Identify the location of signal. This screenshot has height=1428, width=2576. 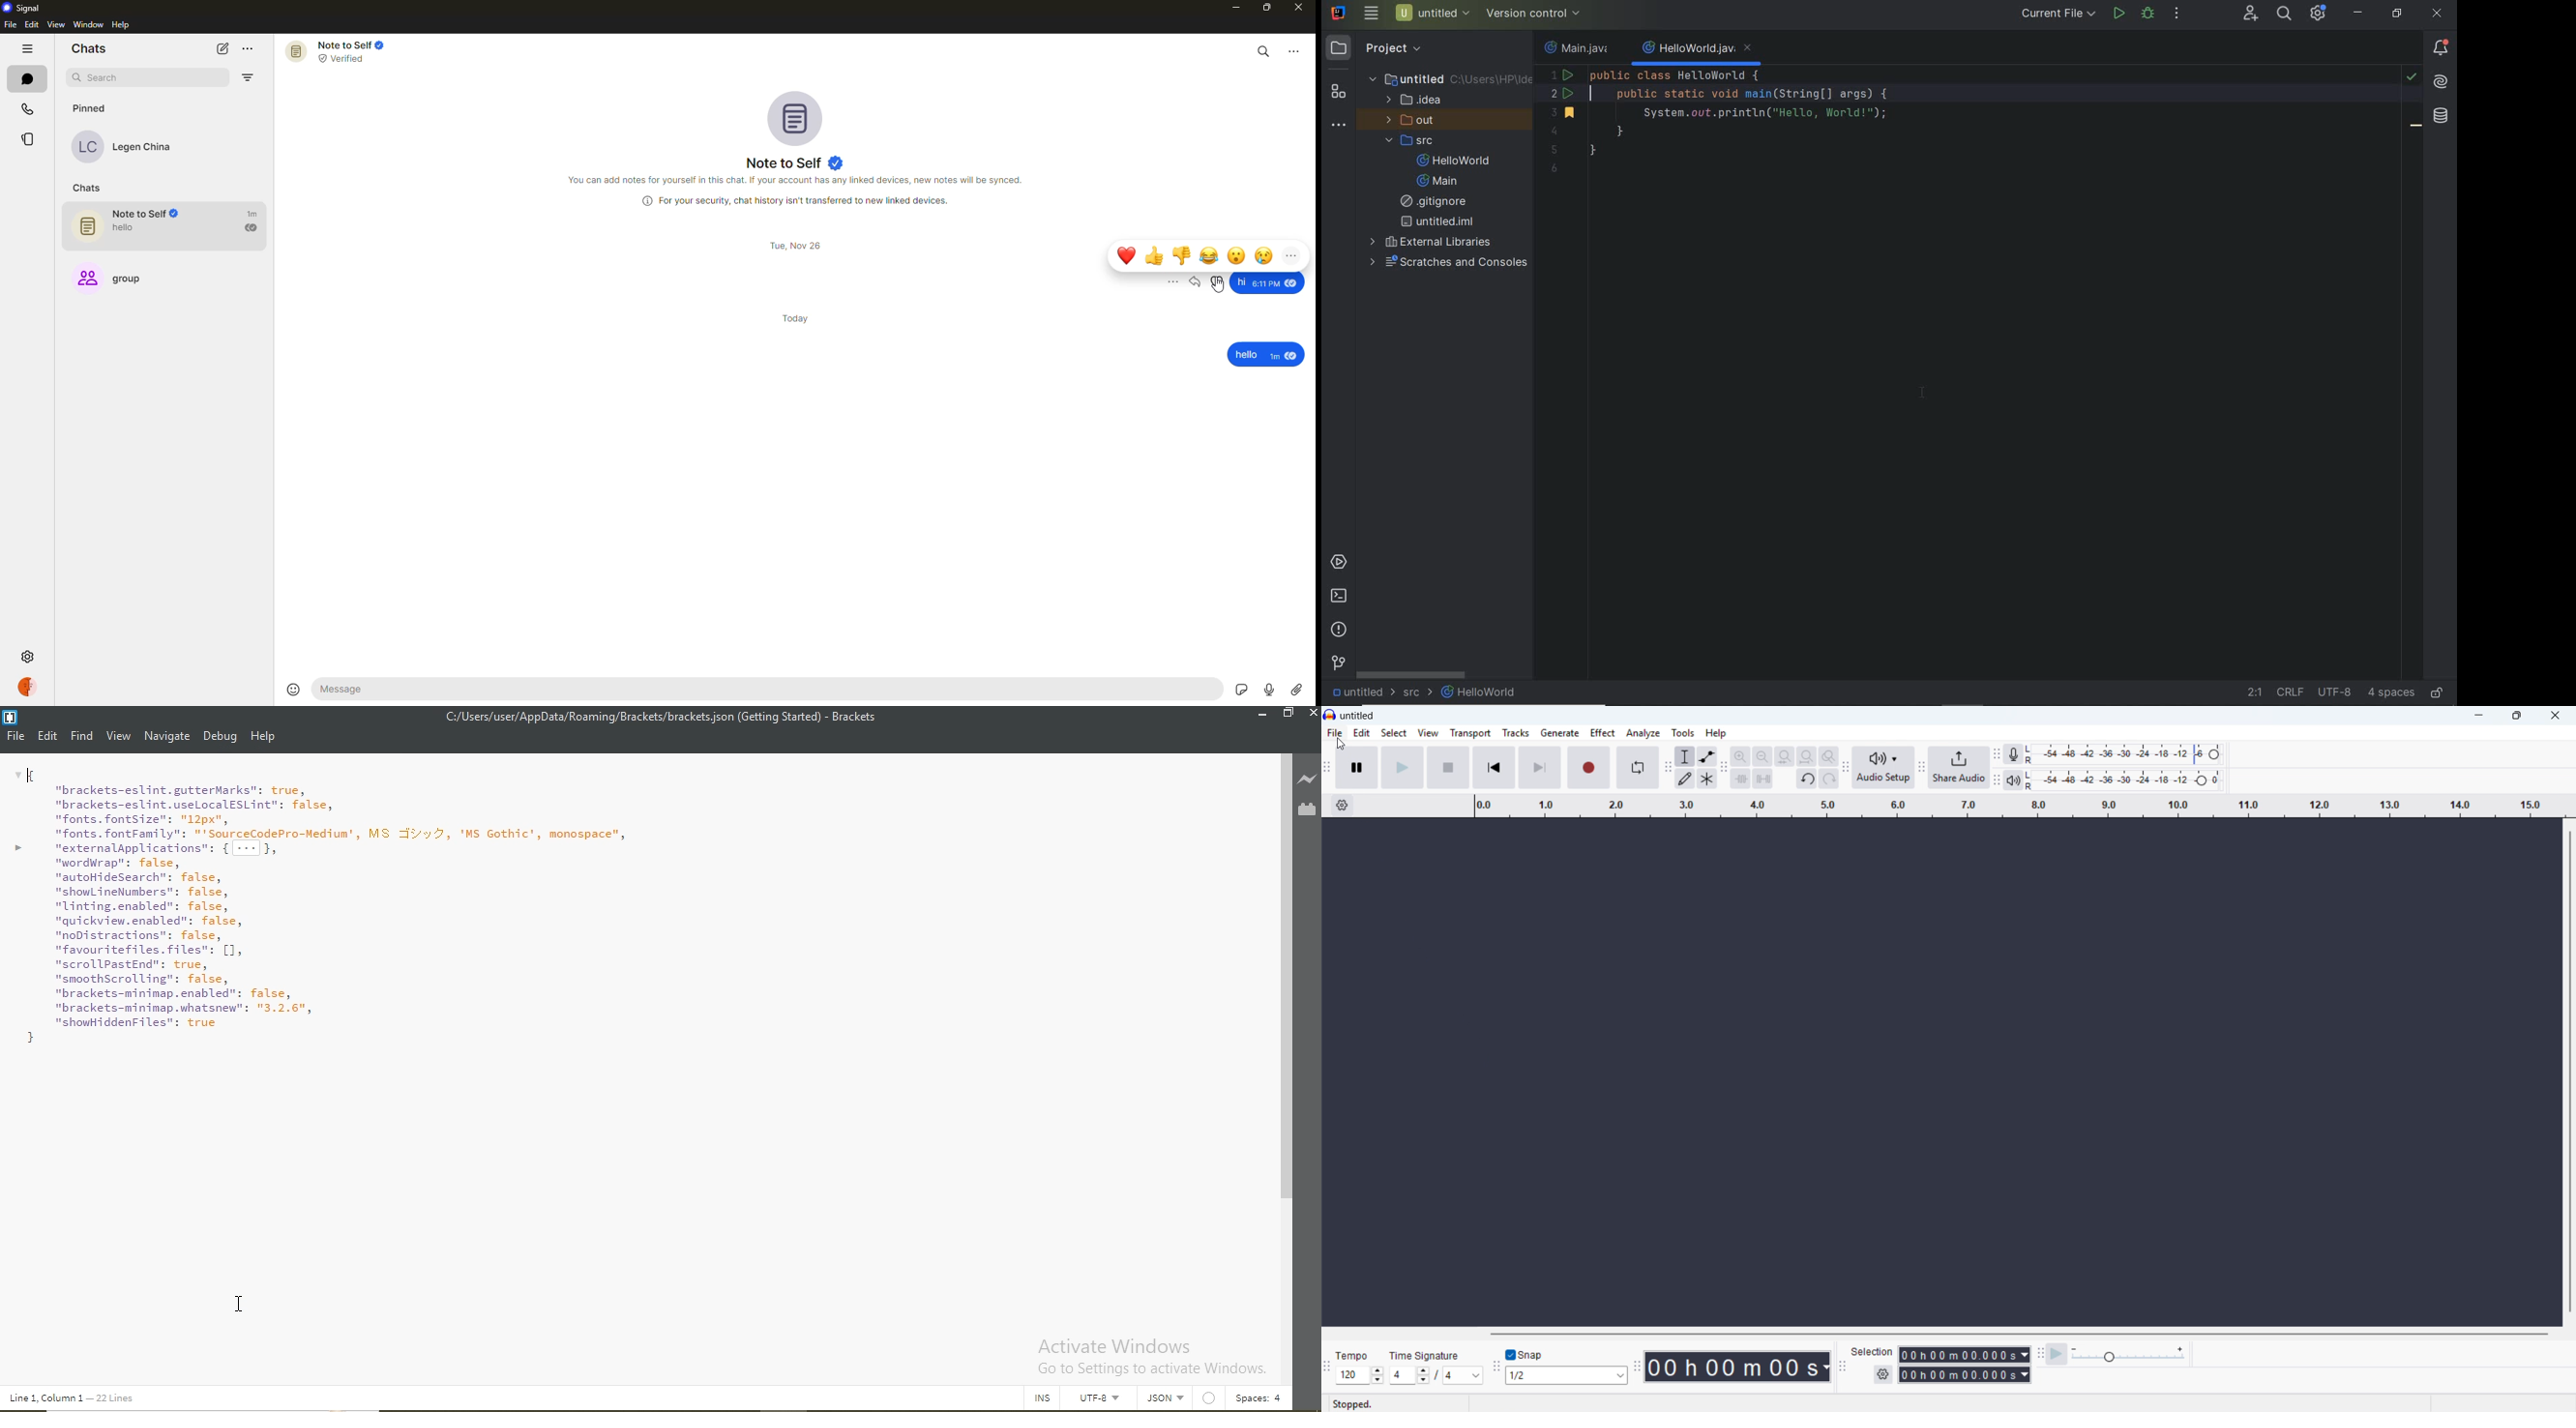
(25, 8).